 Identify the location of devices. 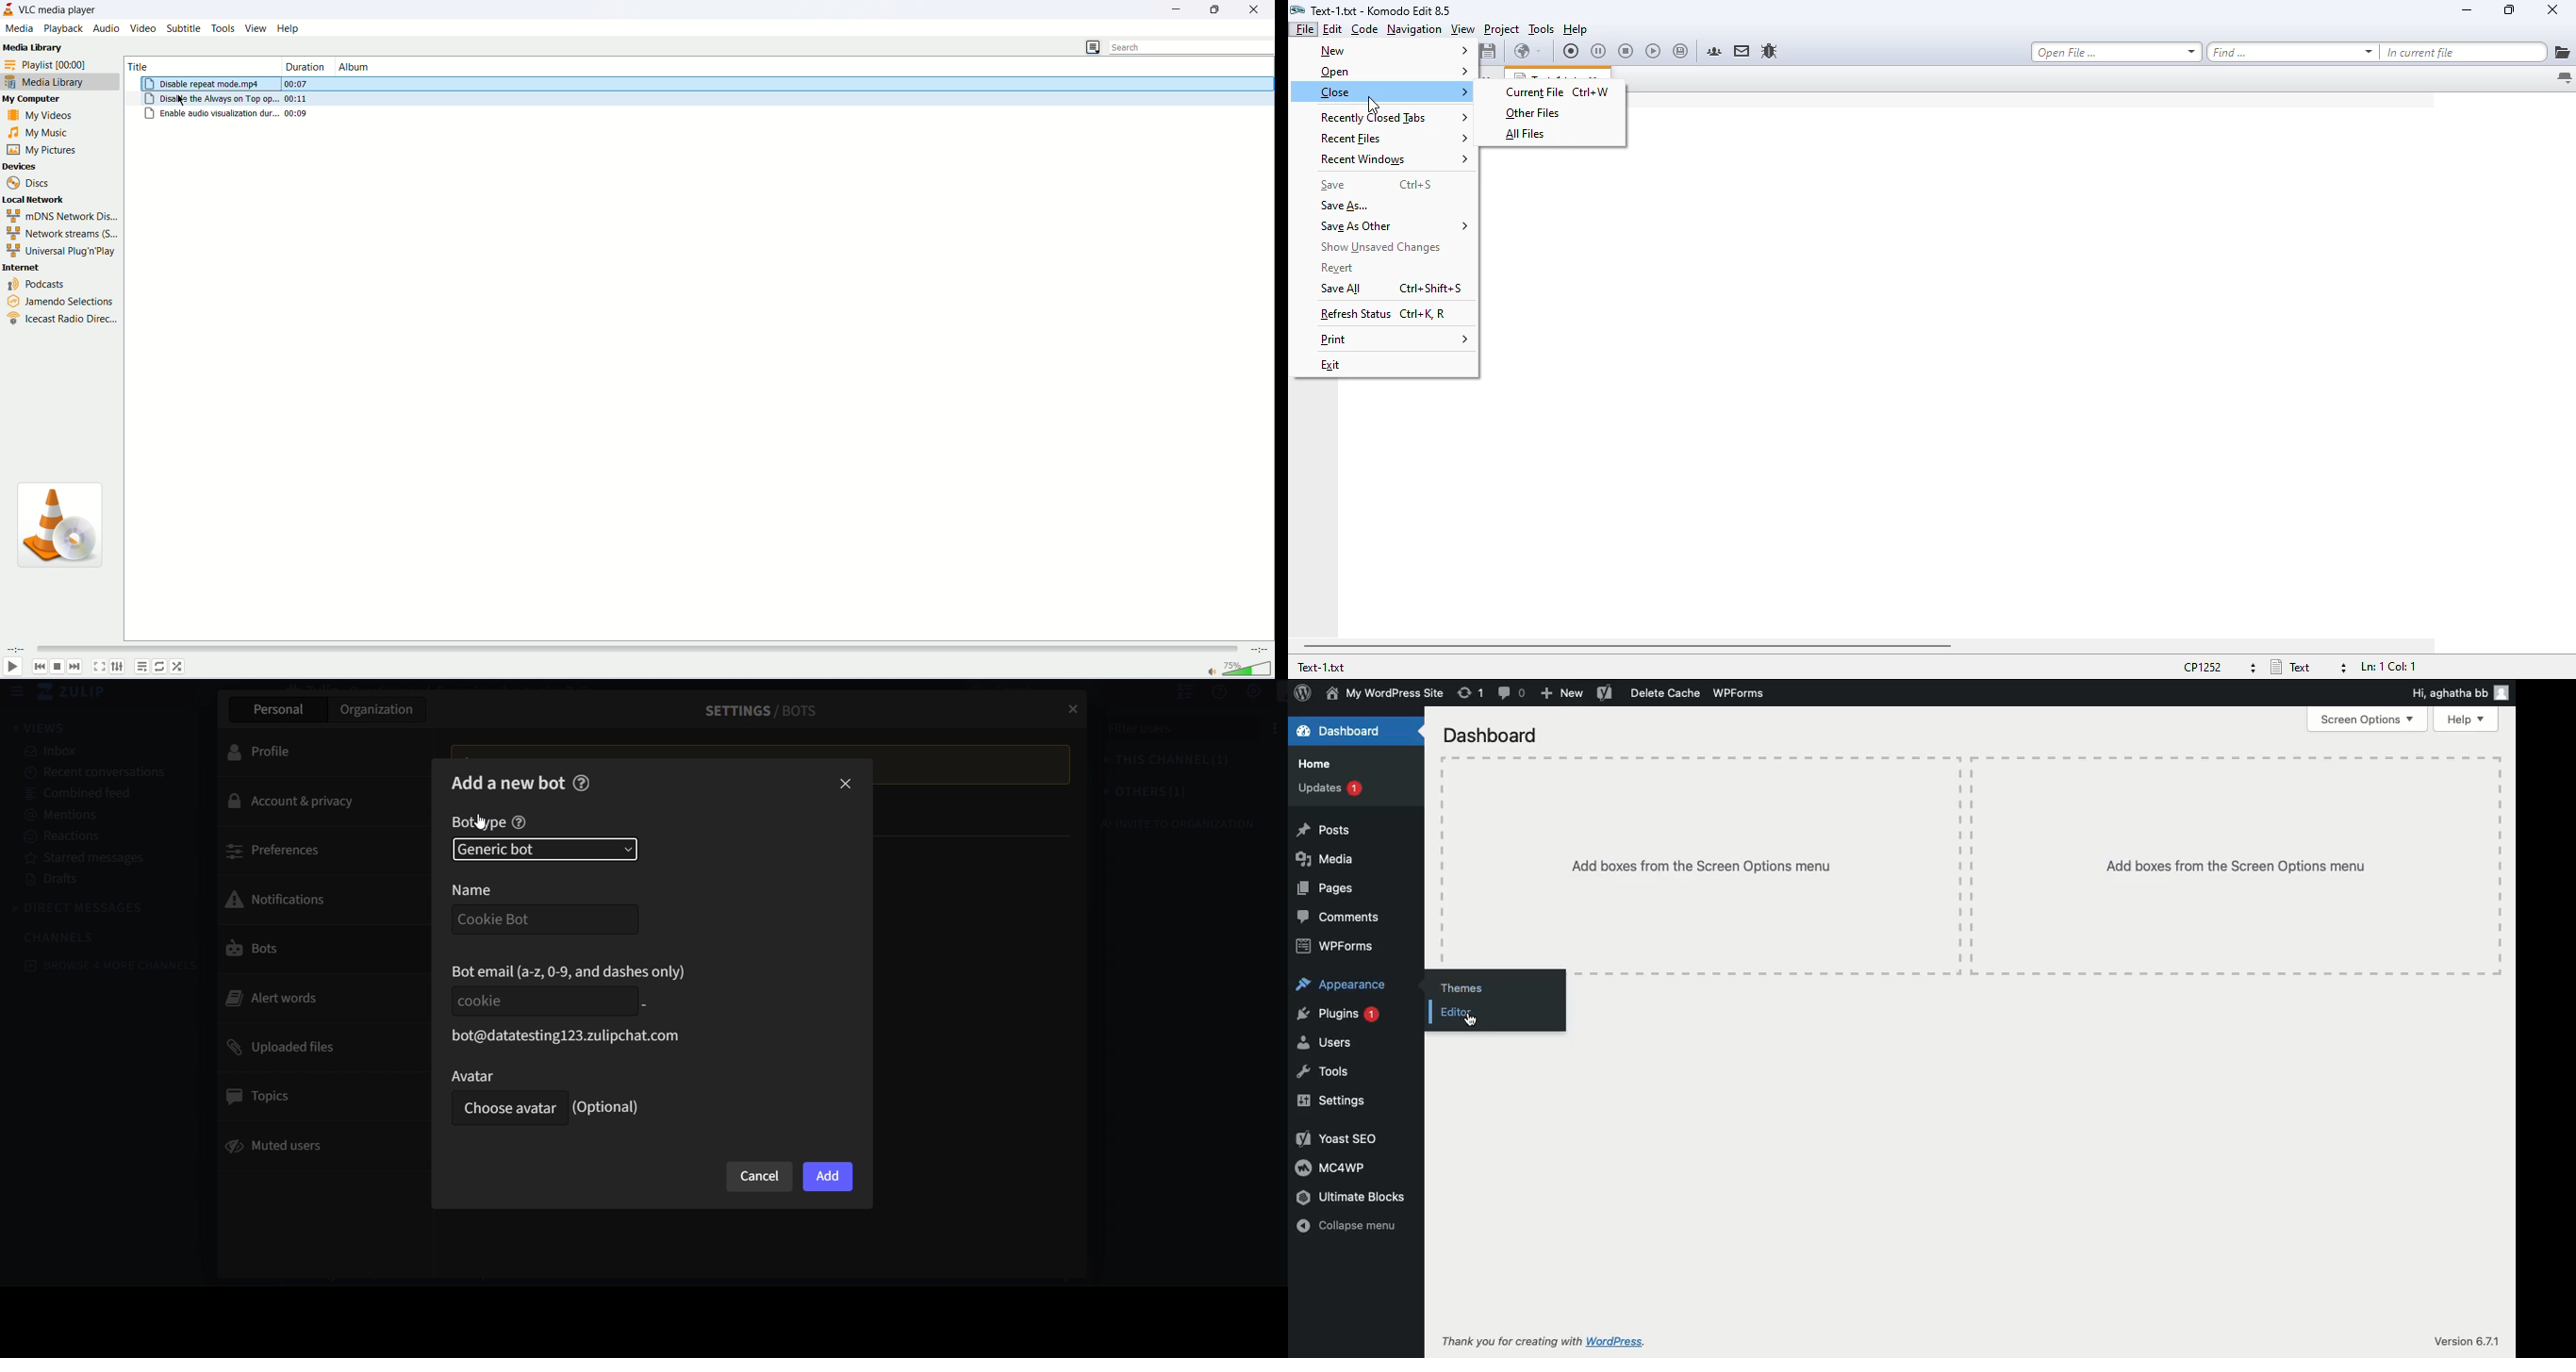
(47, 165).